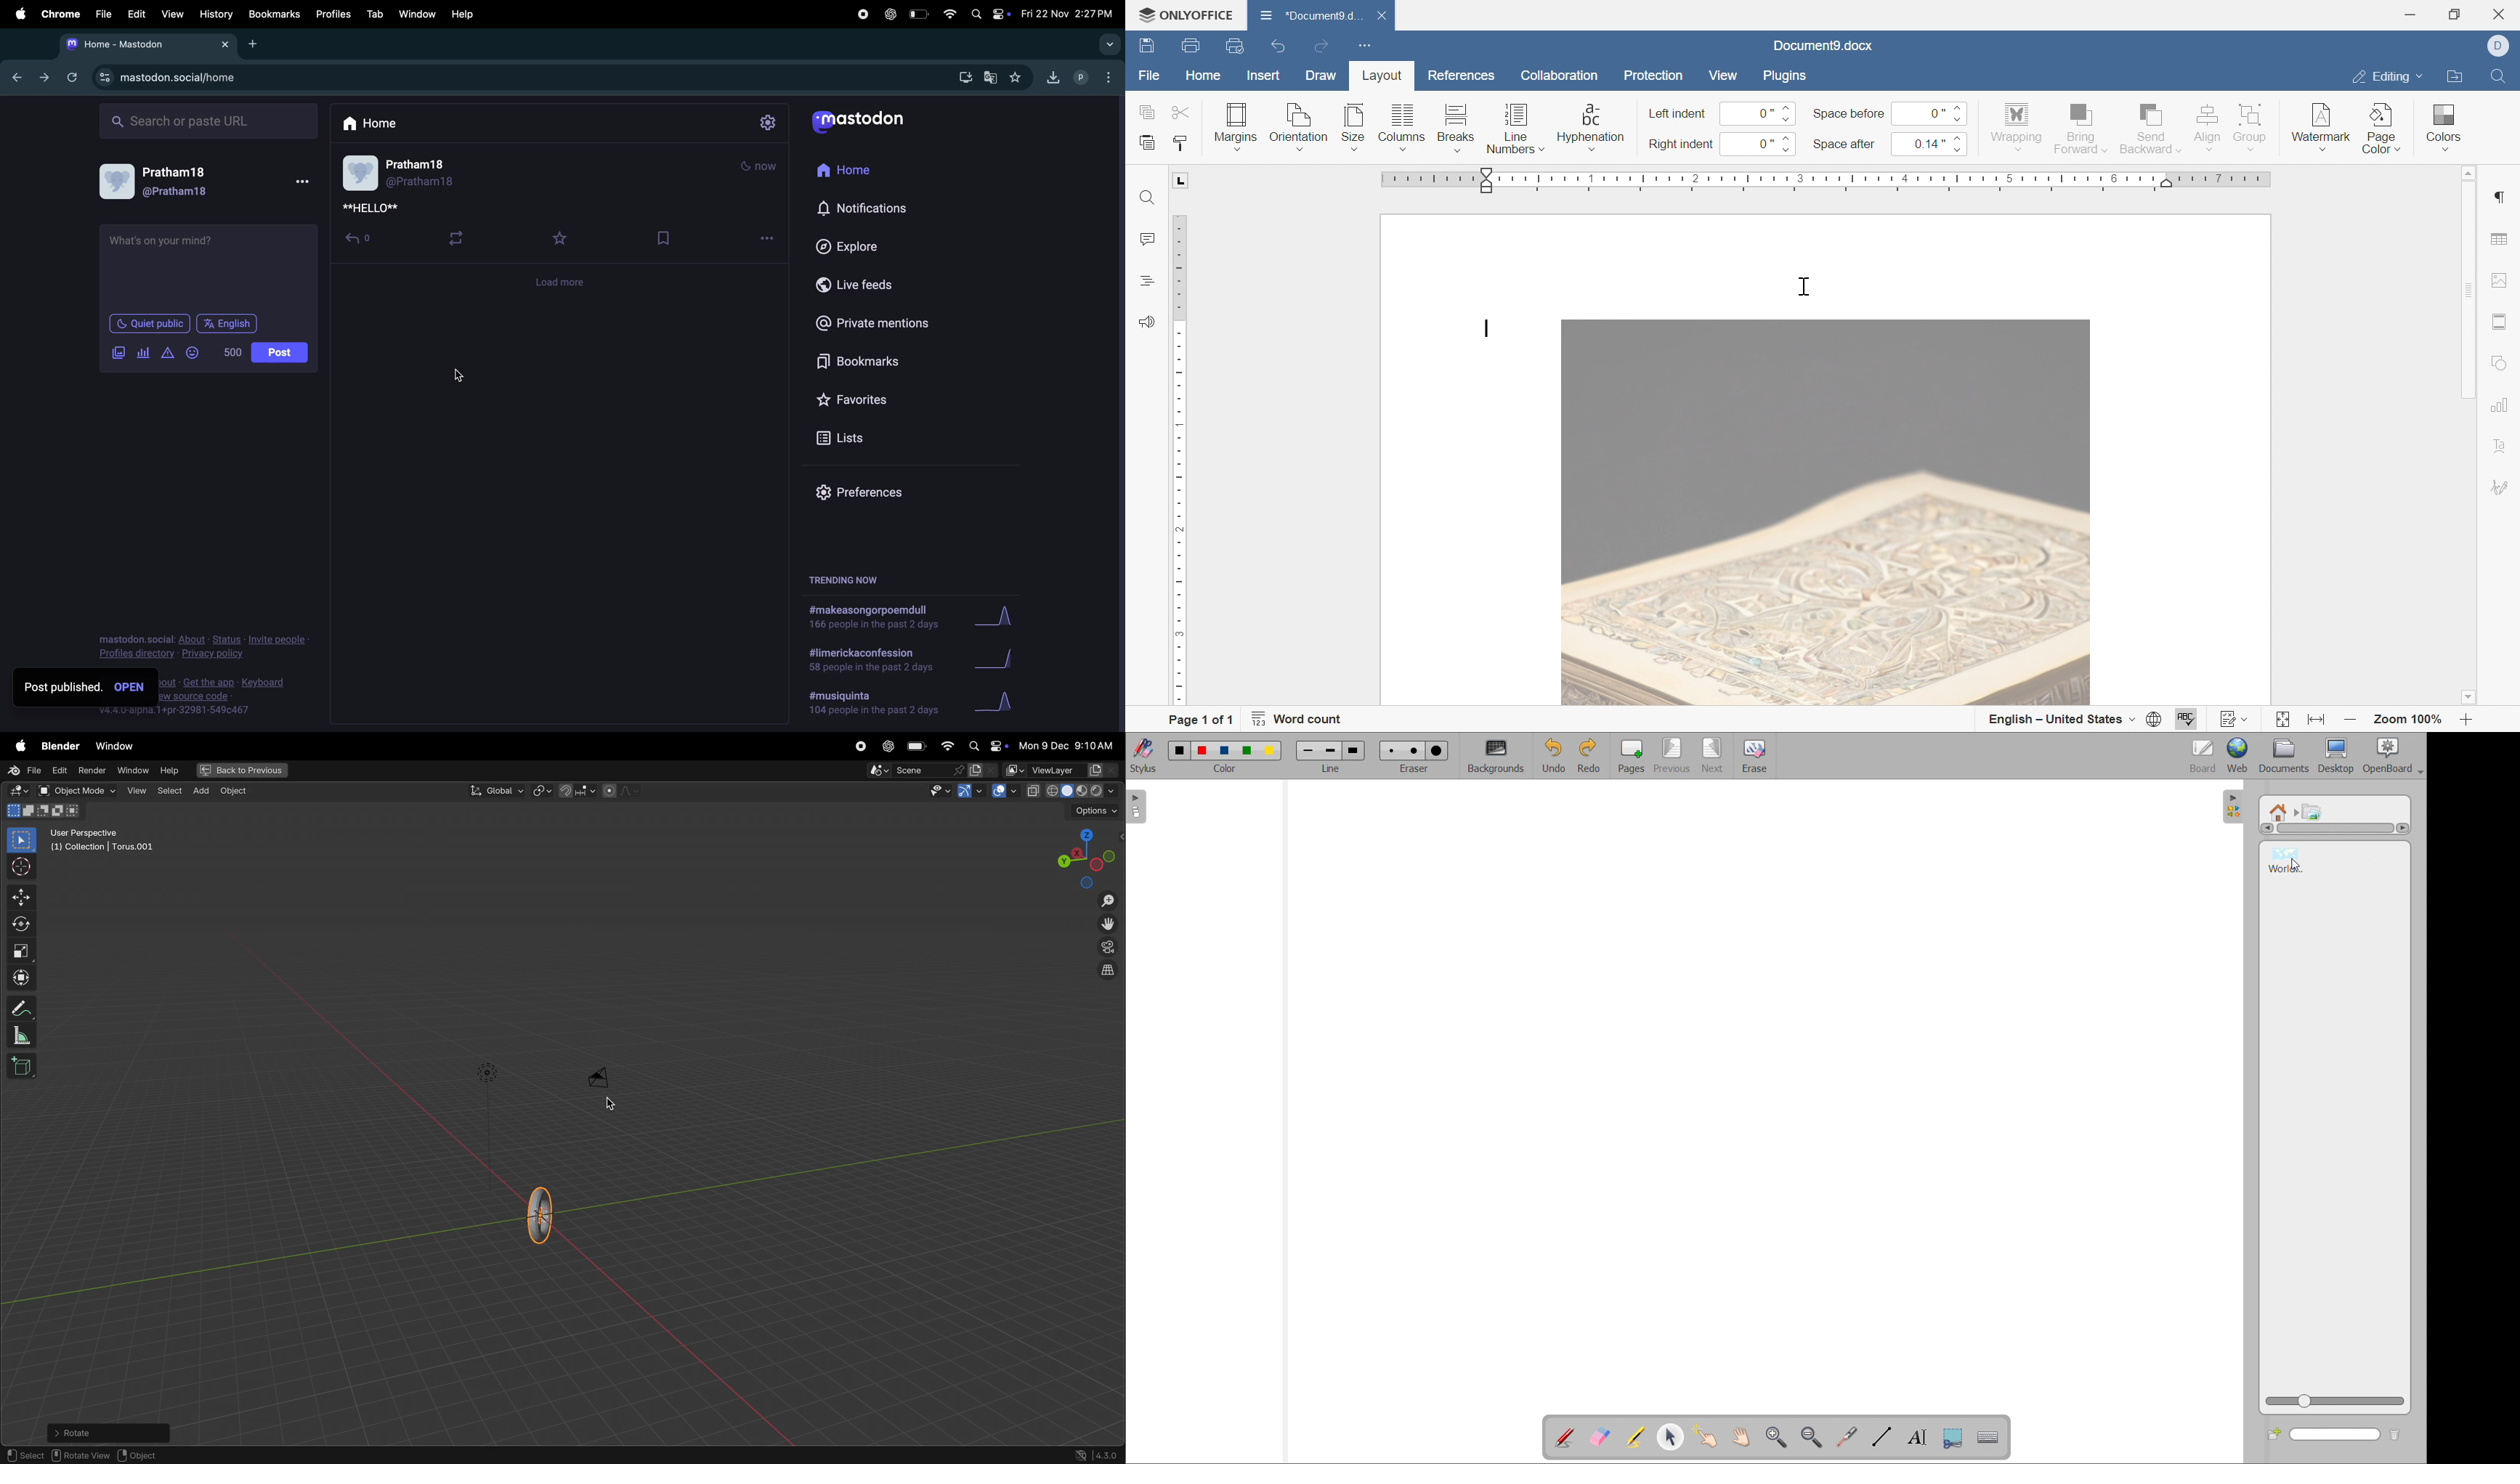 This screenshot has width=2520, height=1484. I want to click on open folders view, so click(2232, 806).